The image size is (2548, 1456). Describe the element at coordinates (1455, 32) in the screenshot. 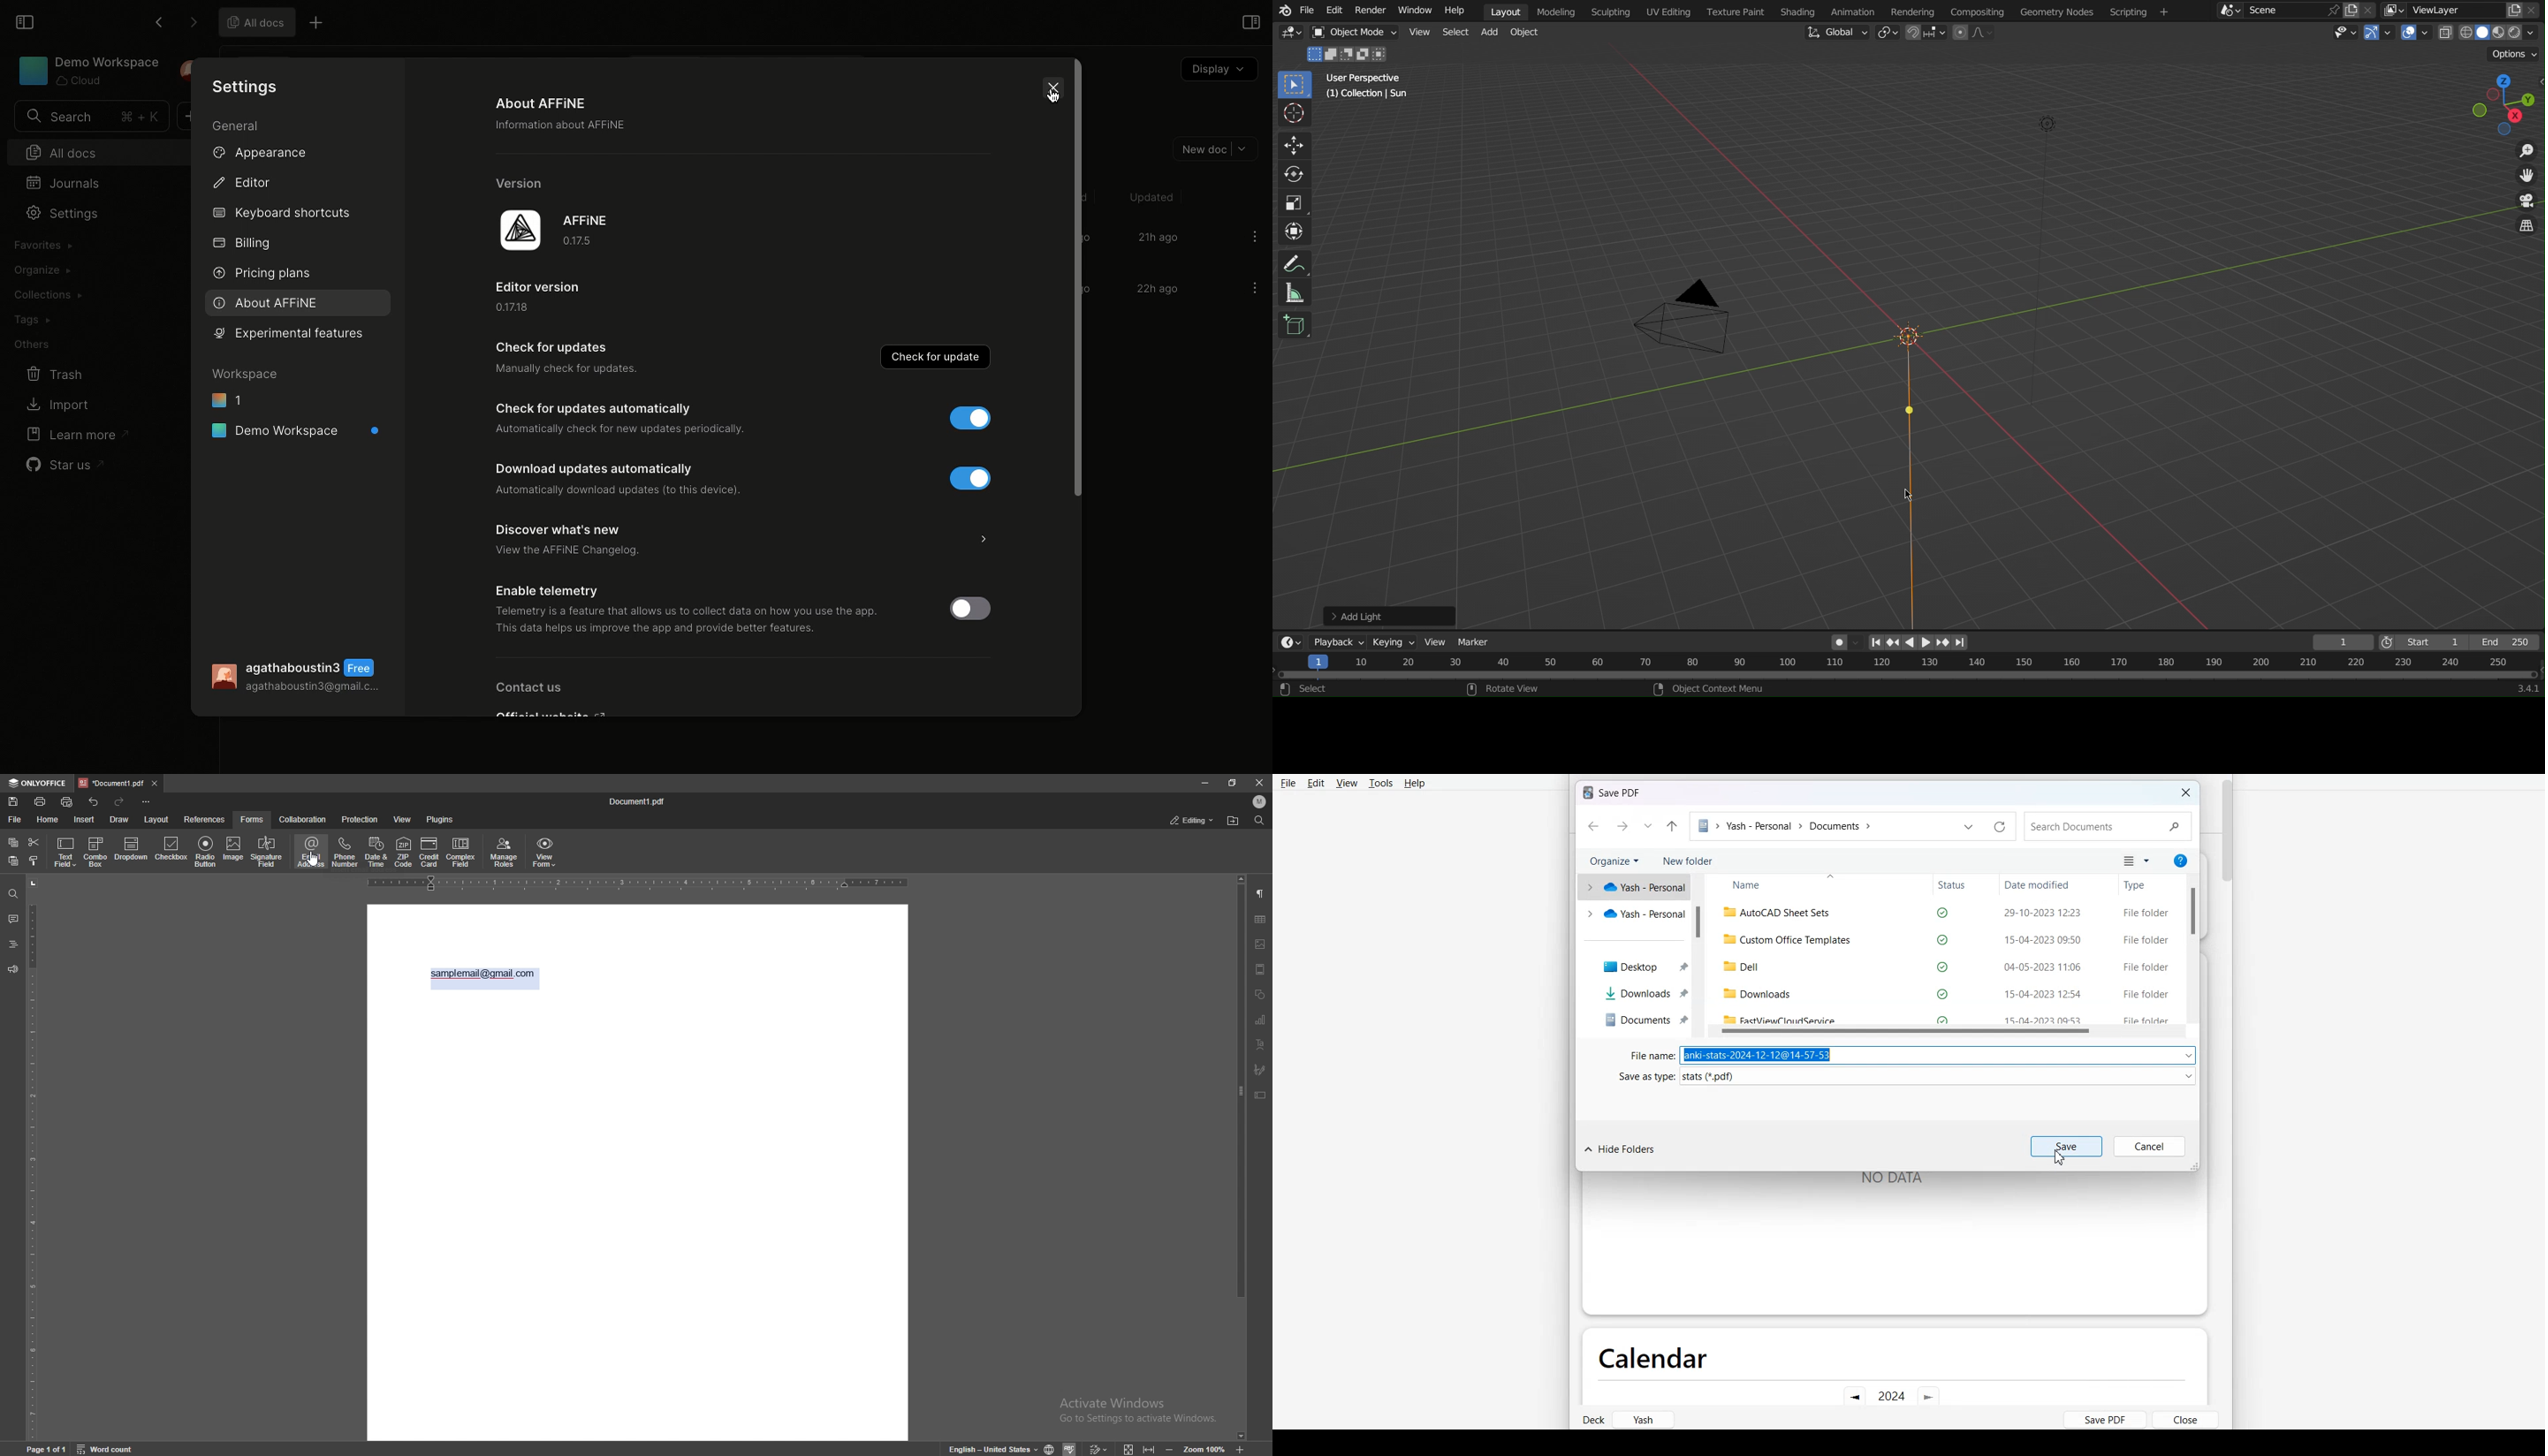

I see `Select` at that location.